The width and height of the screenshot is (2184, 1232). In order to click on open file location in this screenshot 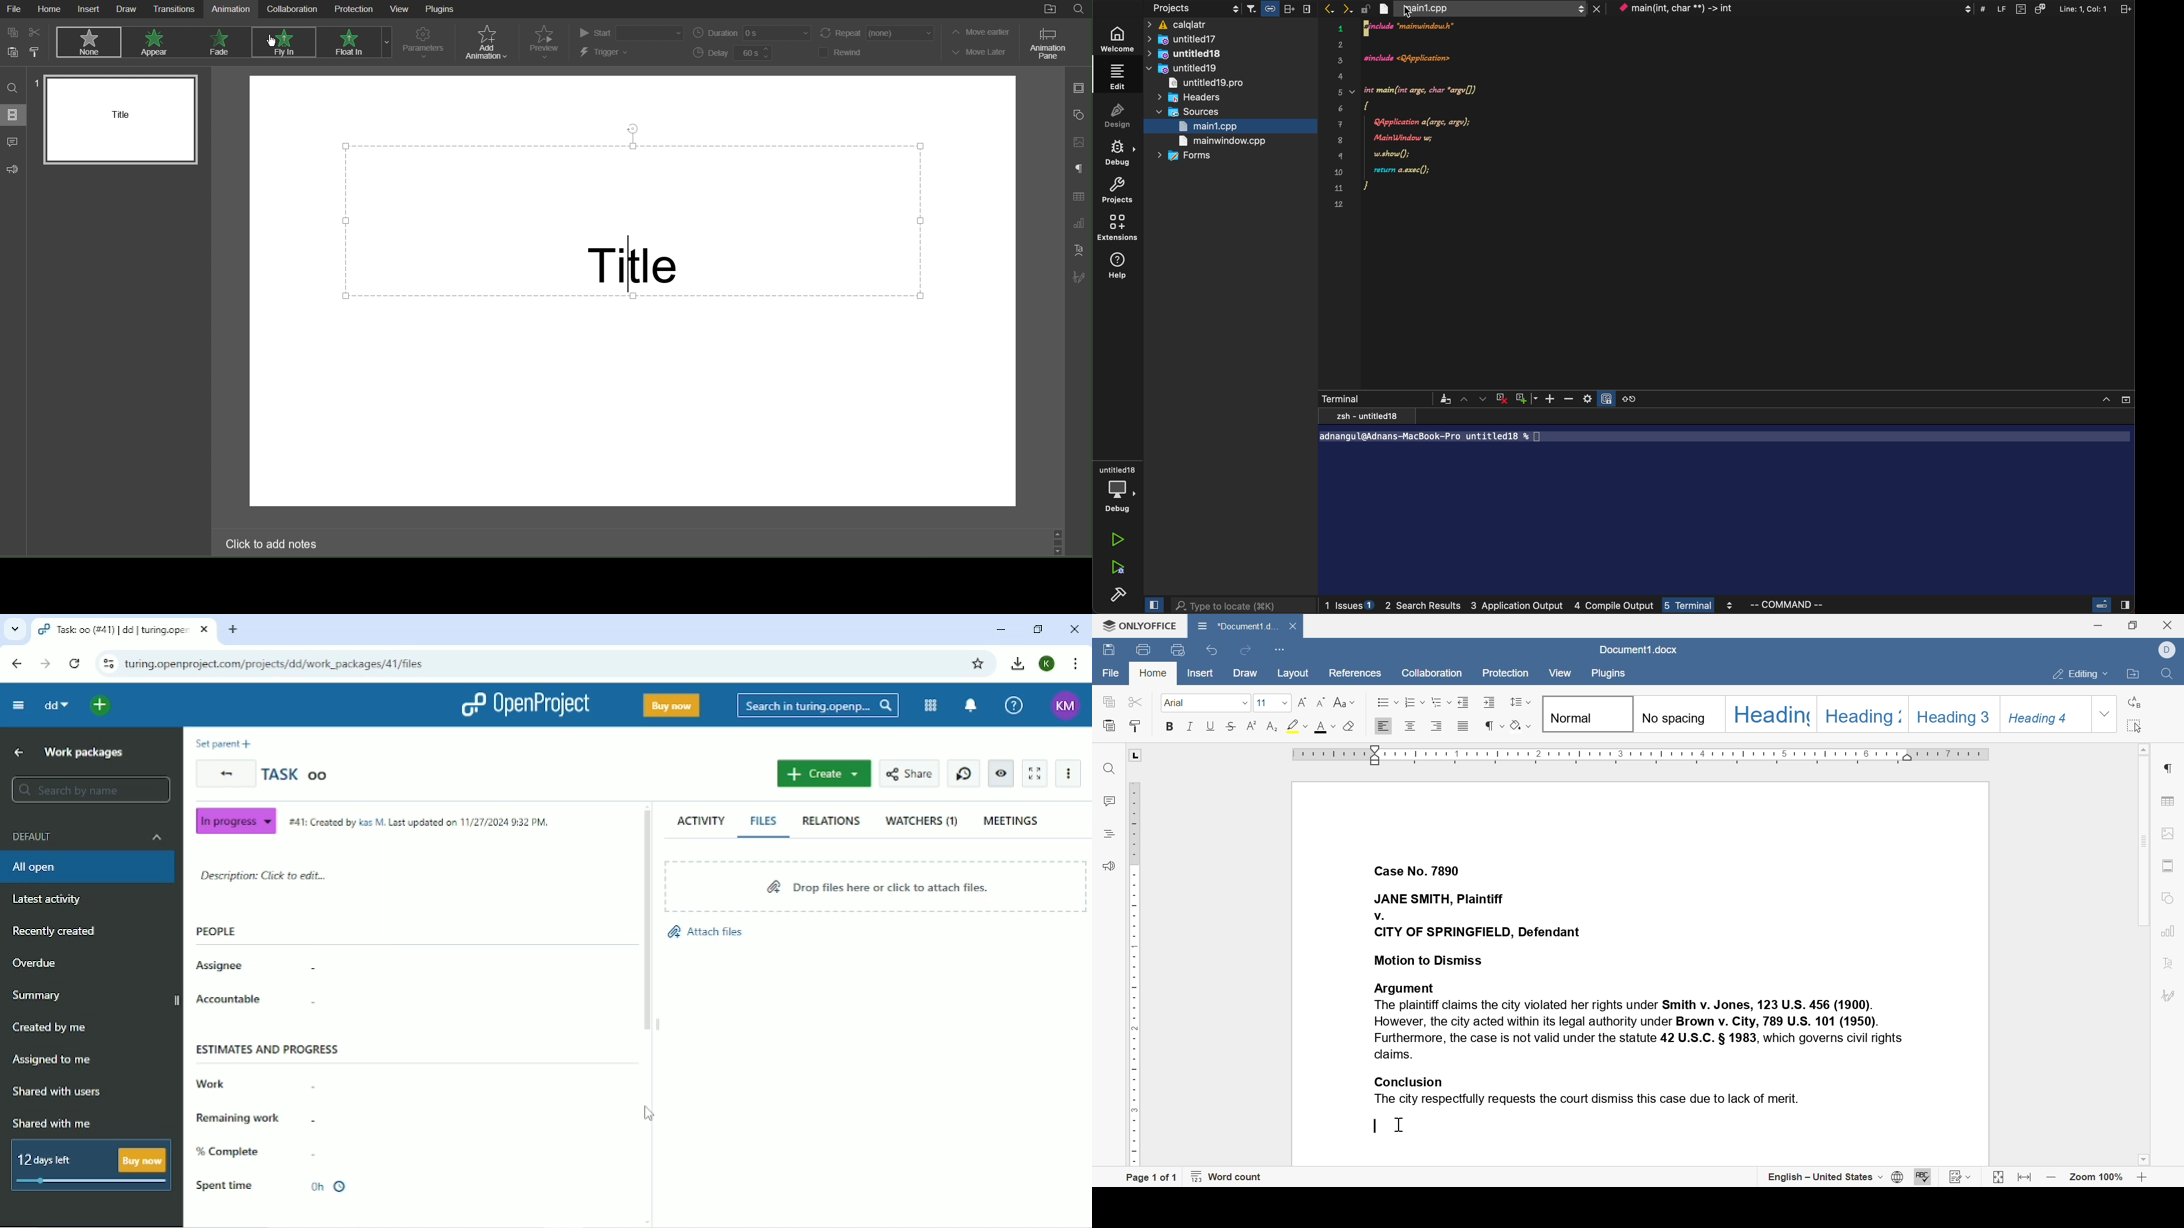, I will do `click(2133, 676)`.